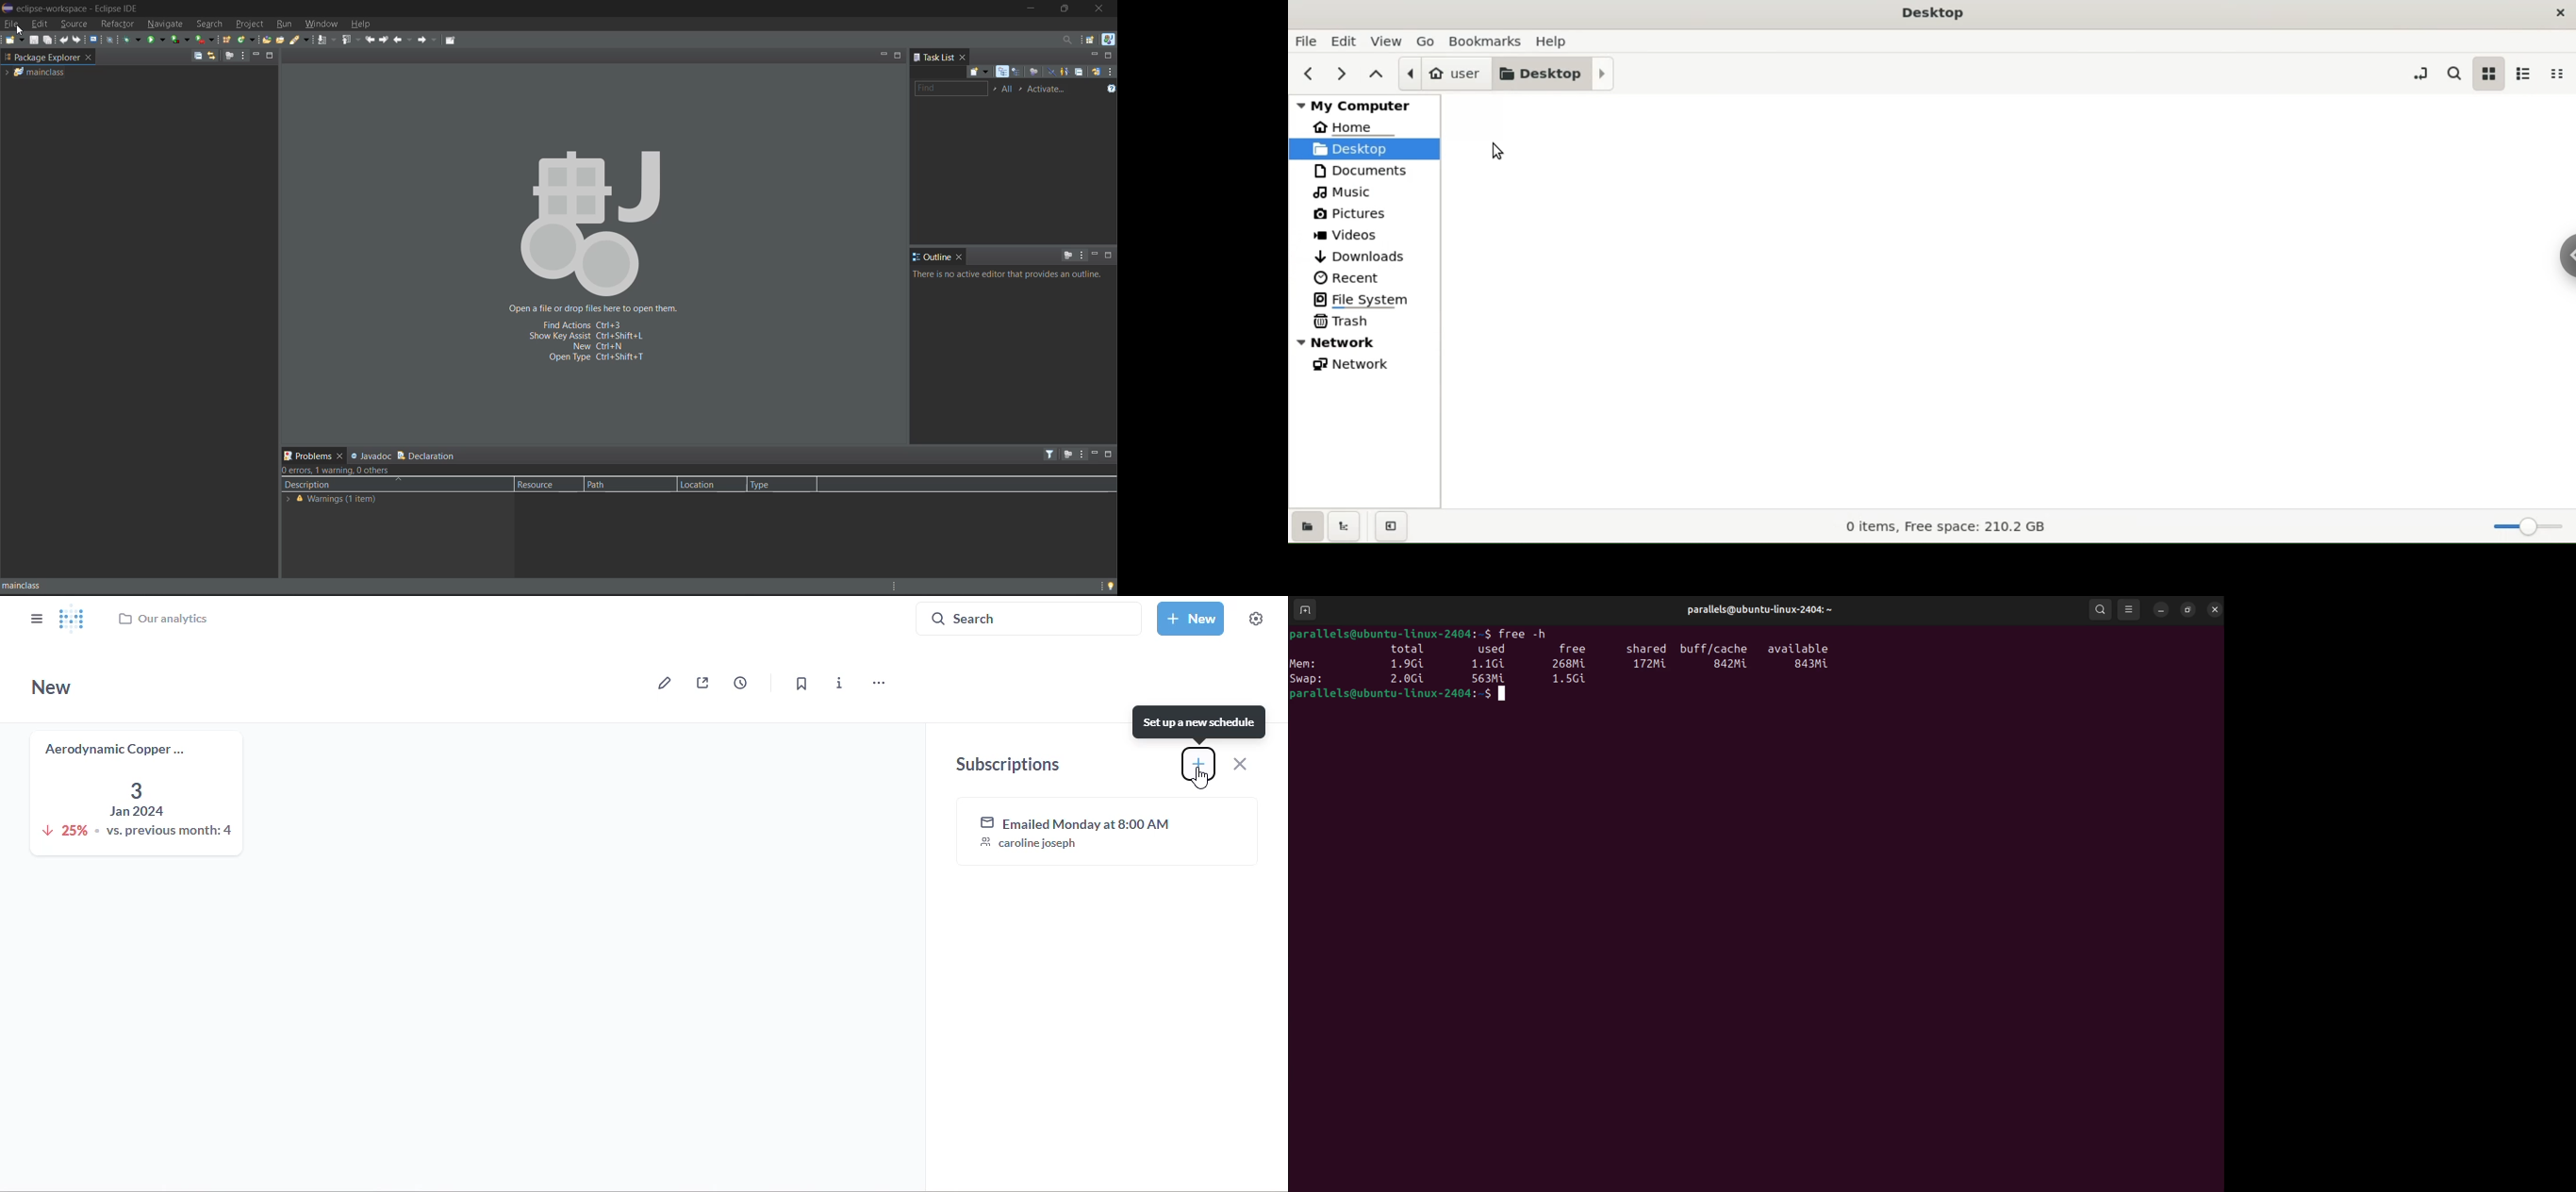 The width and height of the screenshot is (2576, 1204). Describe the element at coordinates (65, 39) in the screenshot. I see `undo` at that location.